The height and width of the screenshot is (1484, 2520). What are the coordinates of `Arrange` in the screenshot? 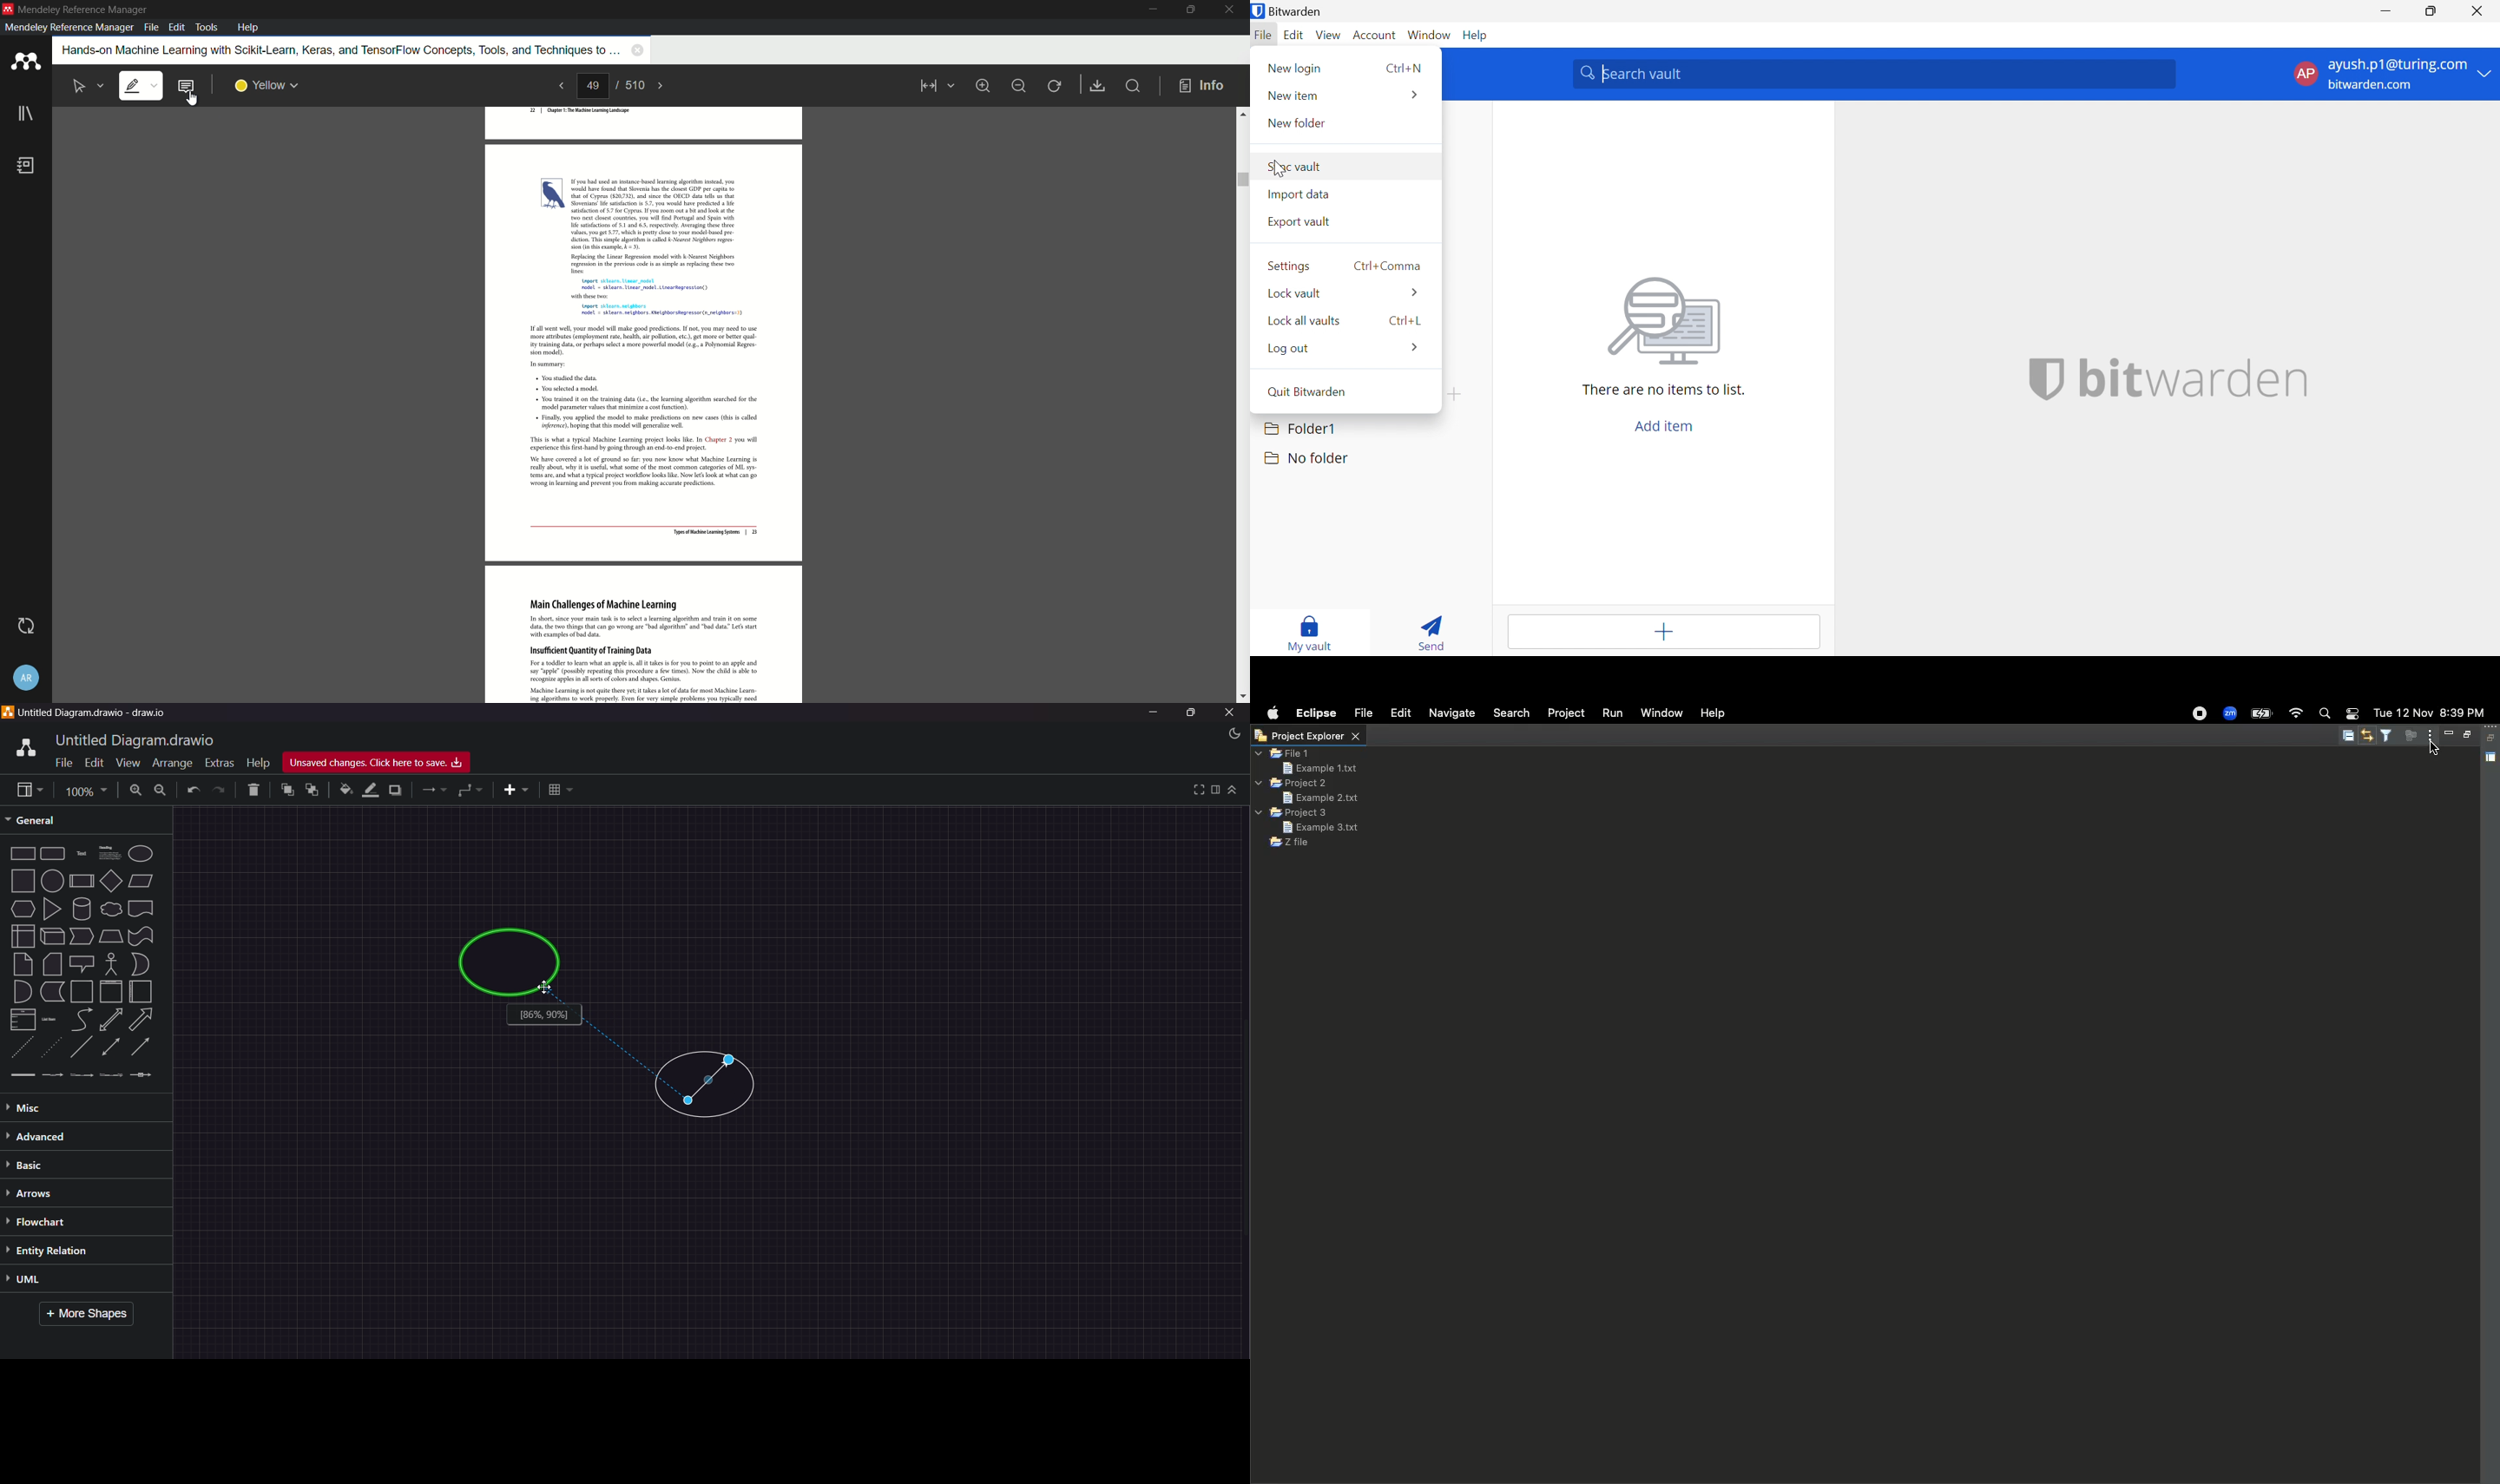 It's located at (169, 764).